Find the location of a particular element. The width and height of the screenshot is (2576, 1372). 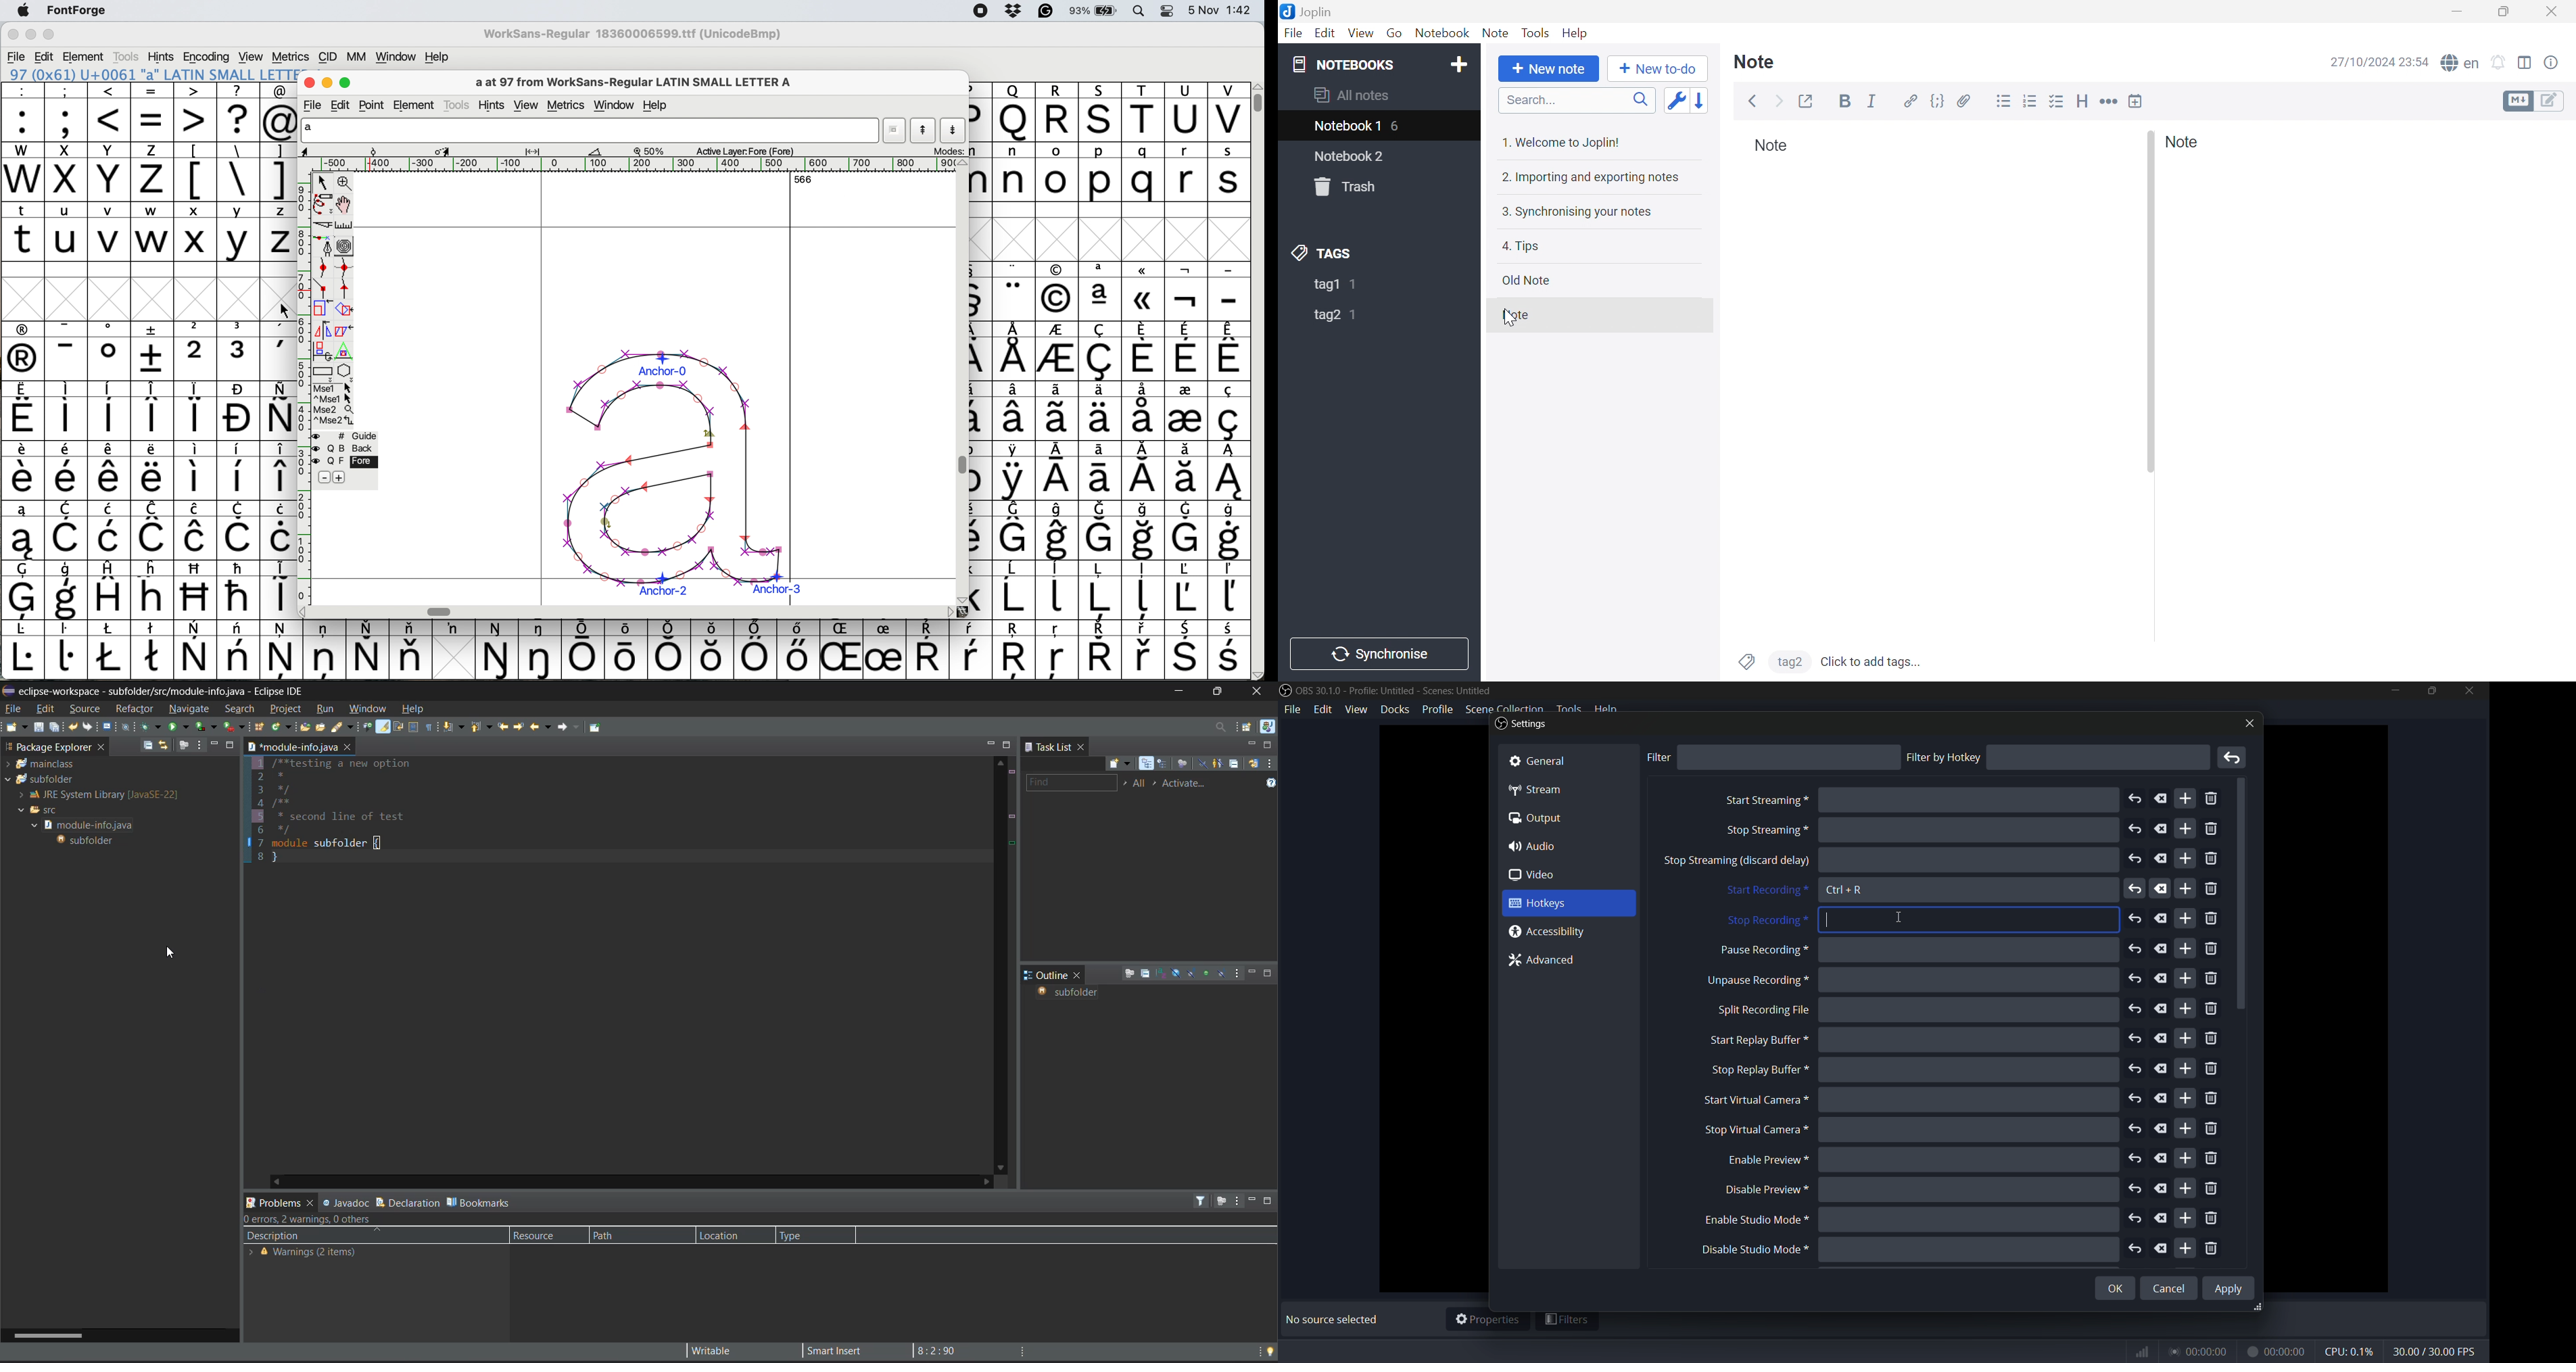

Trash is located at coordinates (1349, 187).